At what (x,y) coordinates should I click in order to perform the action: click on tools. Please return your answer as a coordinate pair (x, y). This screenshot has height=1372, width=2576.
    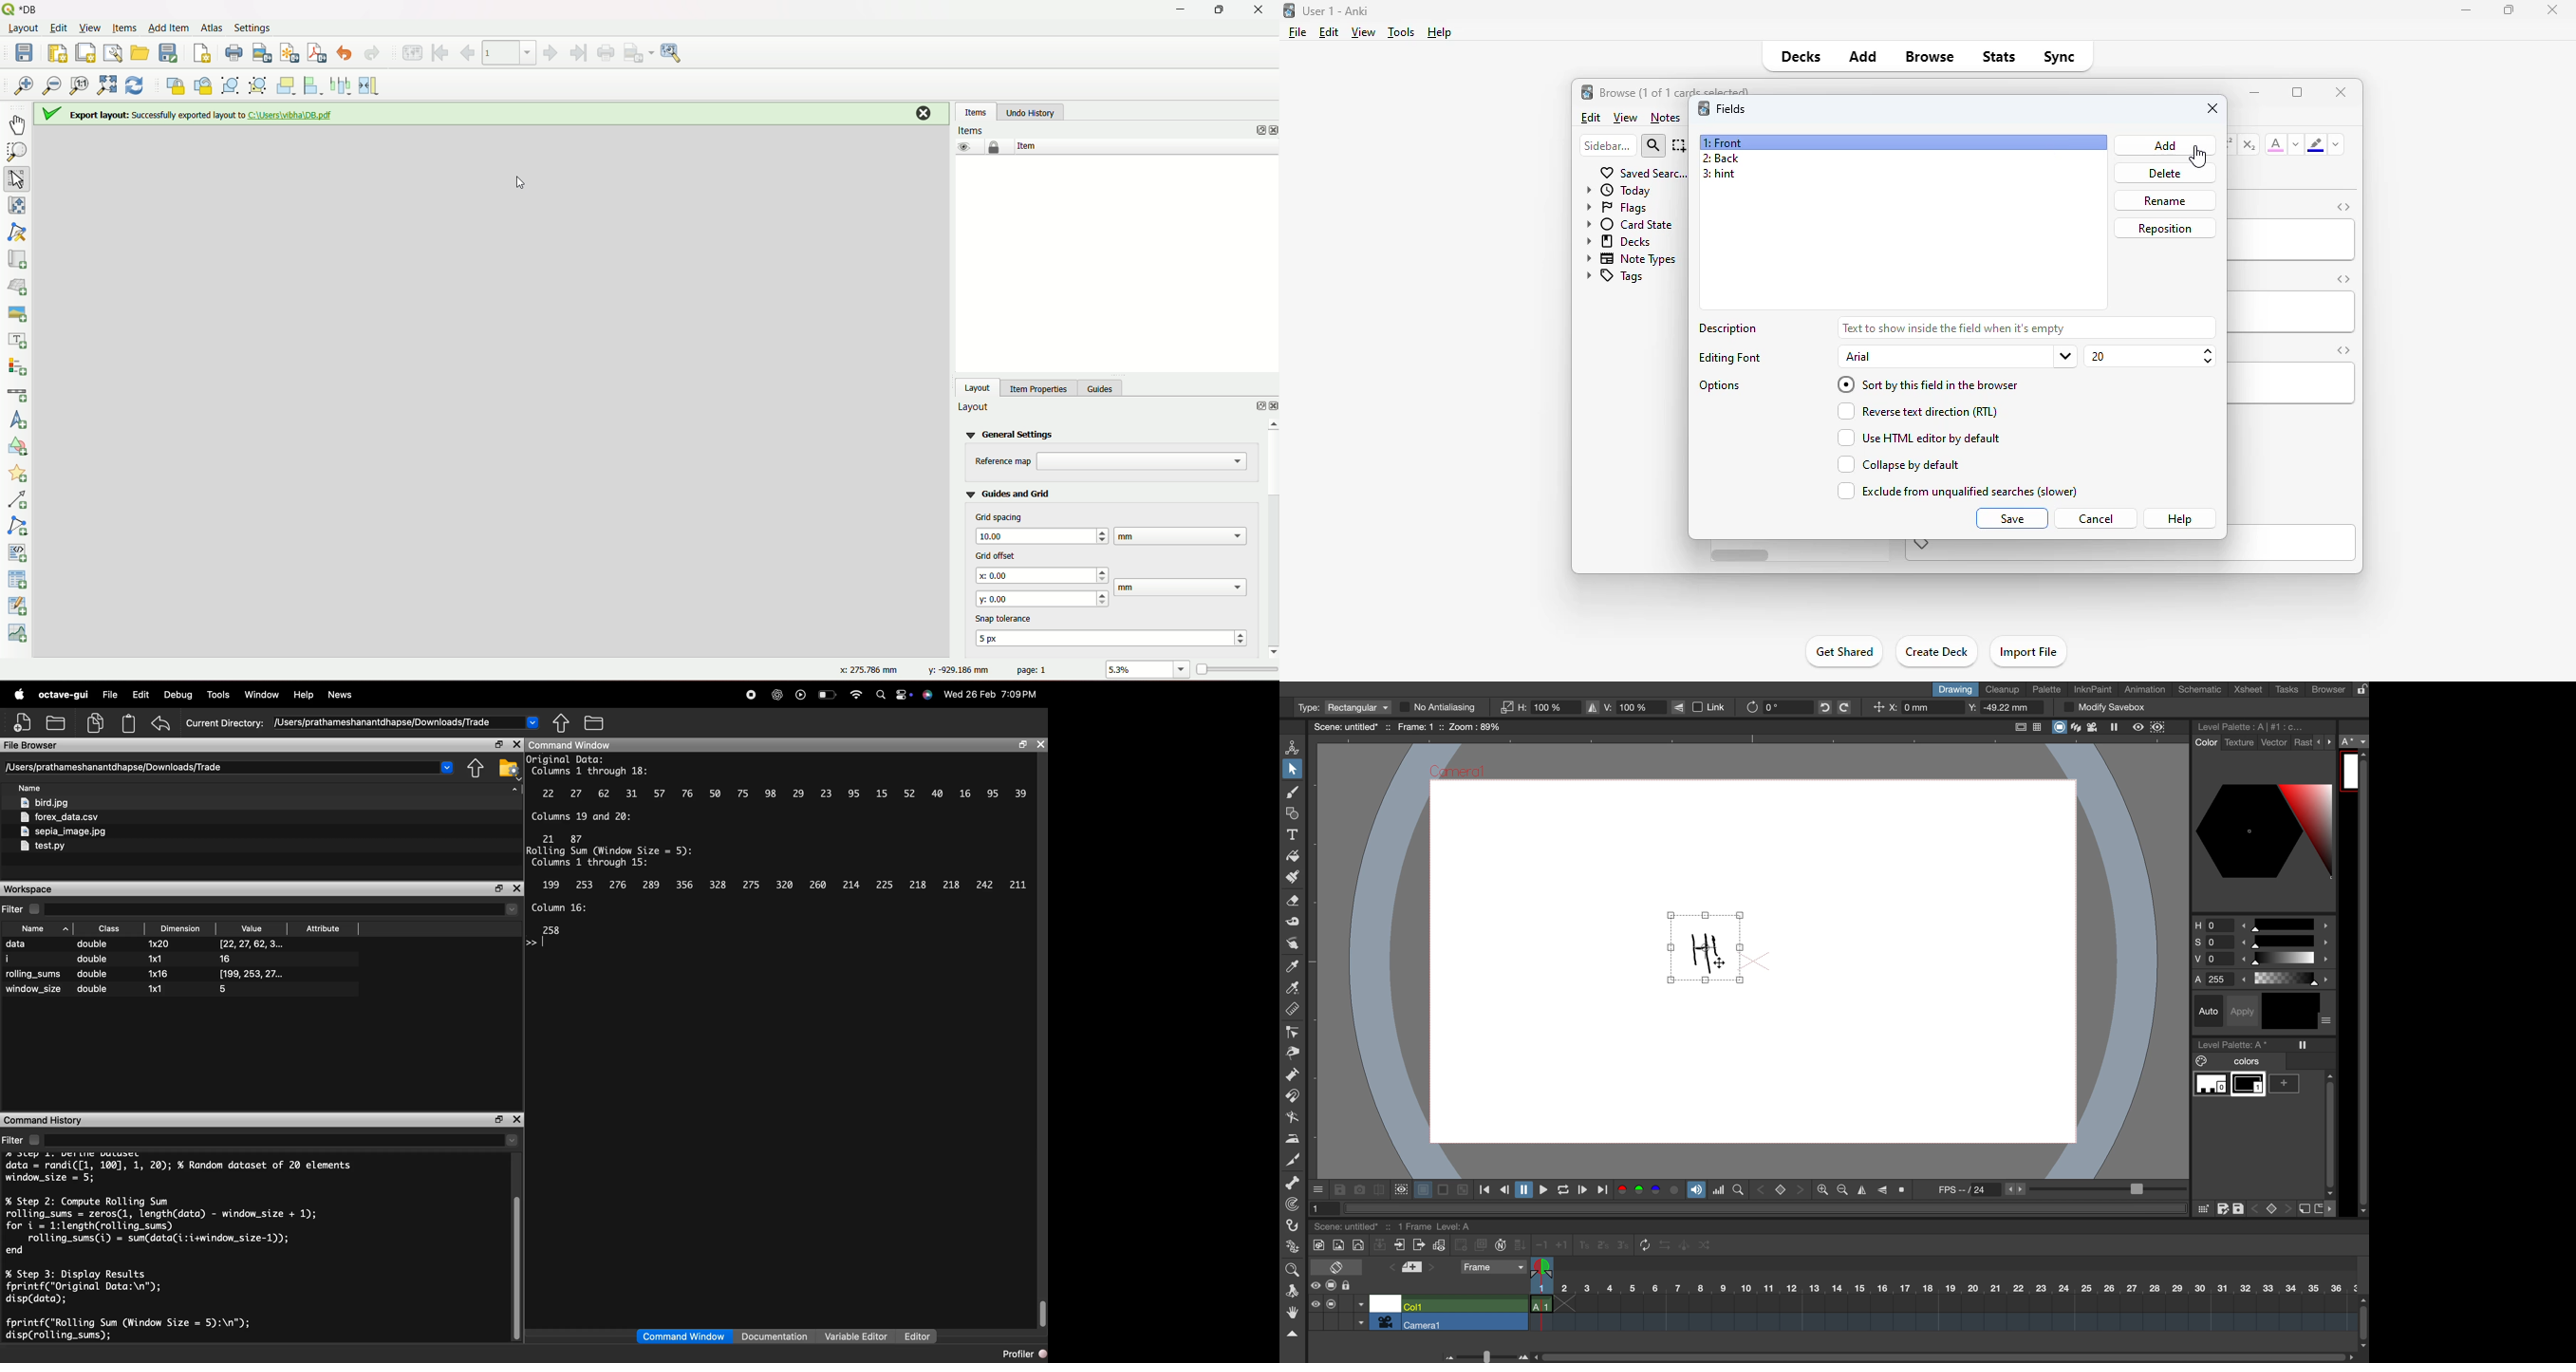
    Looking at the image, I should click on (219, 695).